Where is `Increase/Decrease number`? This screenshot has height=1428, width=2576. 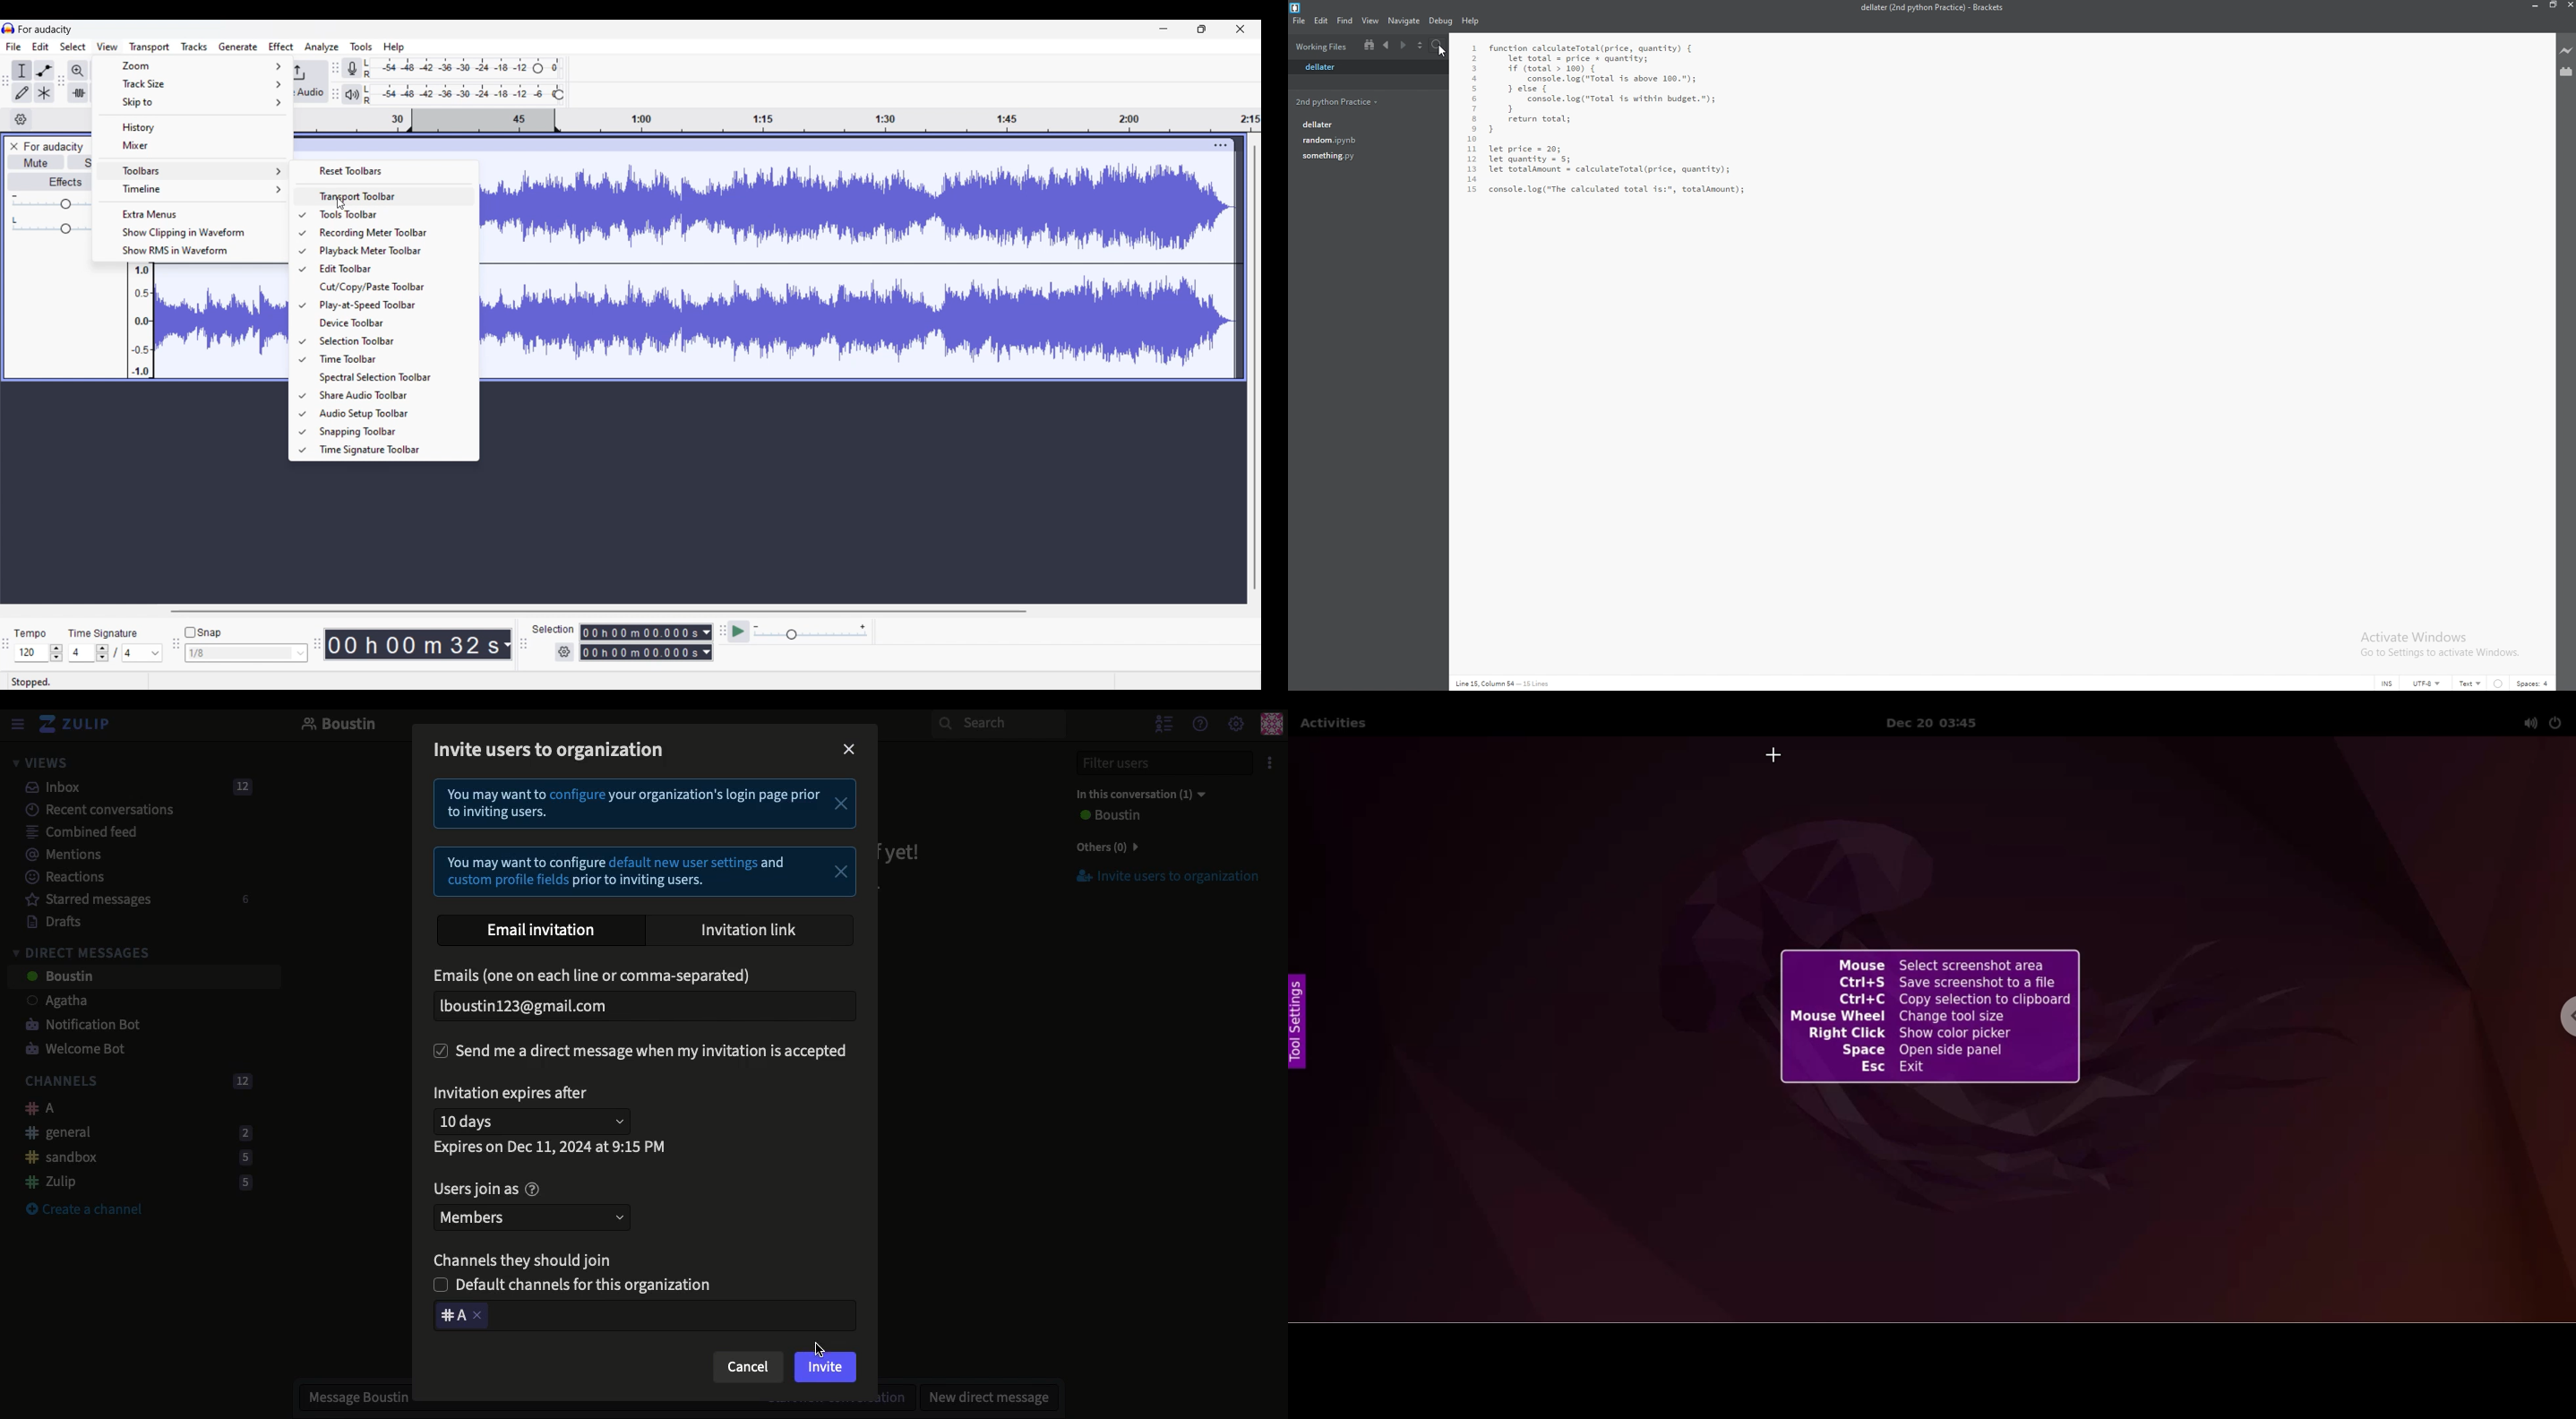
Increase/Decrease number is located at coordinates (102, 653).